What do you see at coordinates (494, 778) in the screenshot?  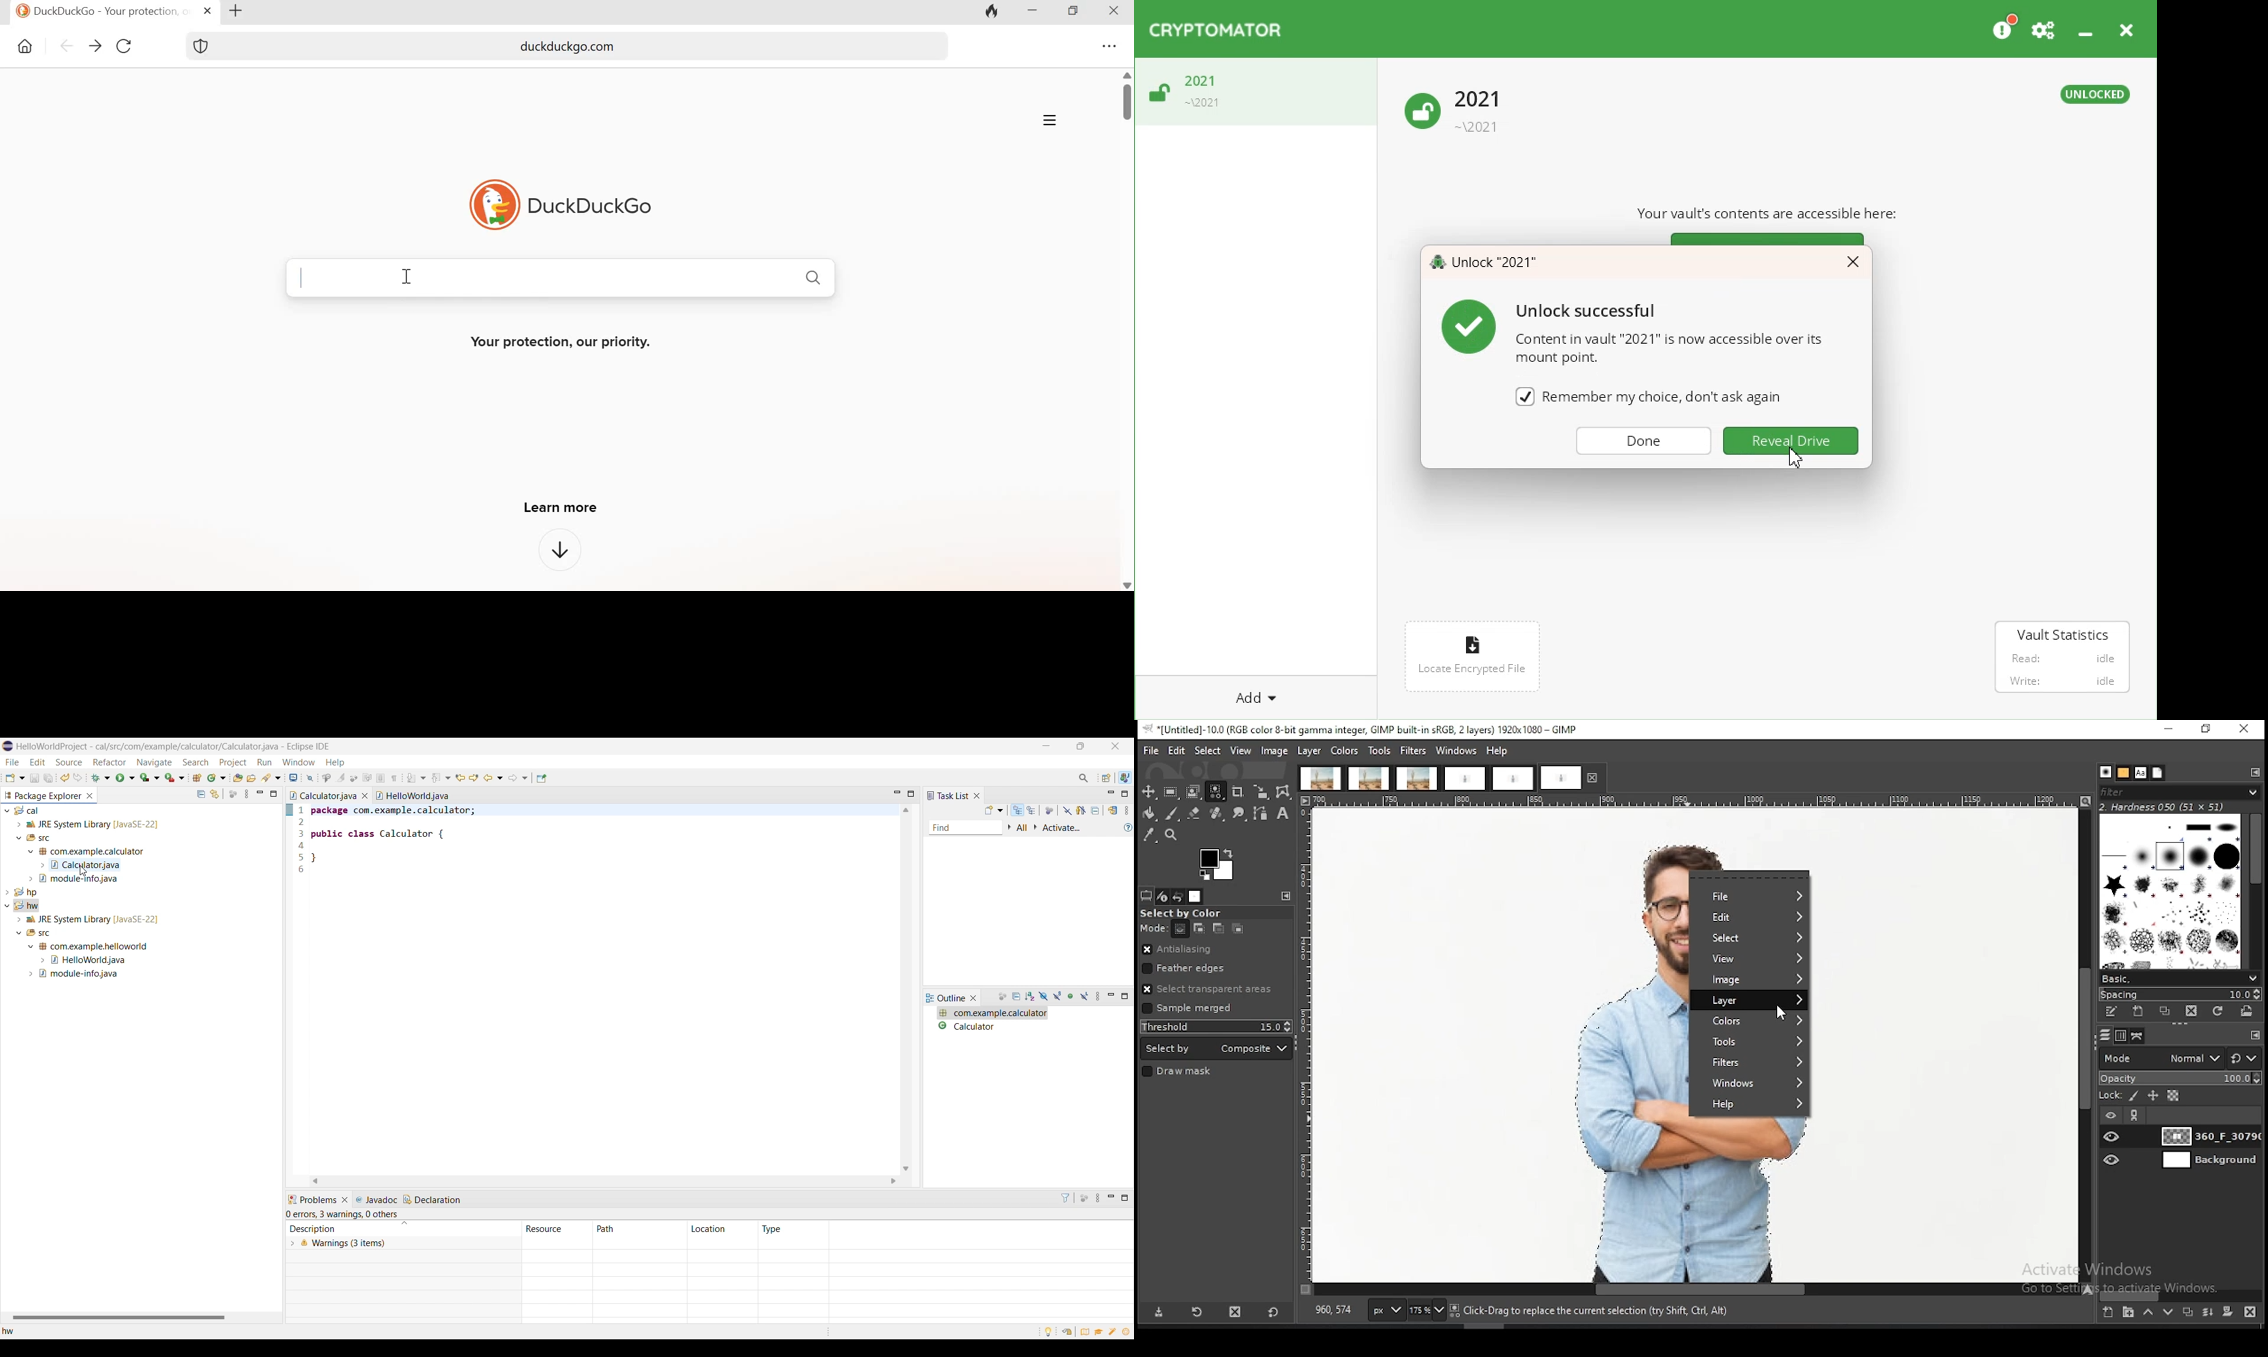 I see `Back options` at bounding box center [494, 778].